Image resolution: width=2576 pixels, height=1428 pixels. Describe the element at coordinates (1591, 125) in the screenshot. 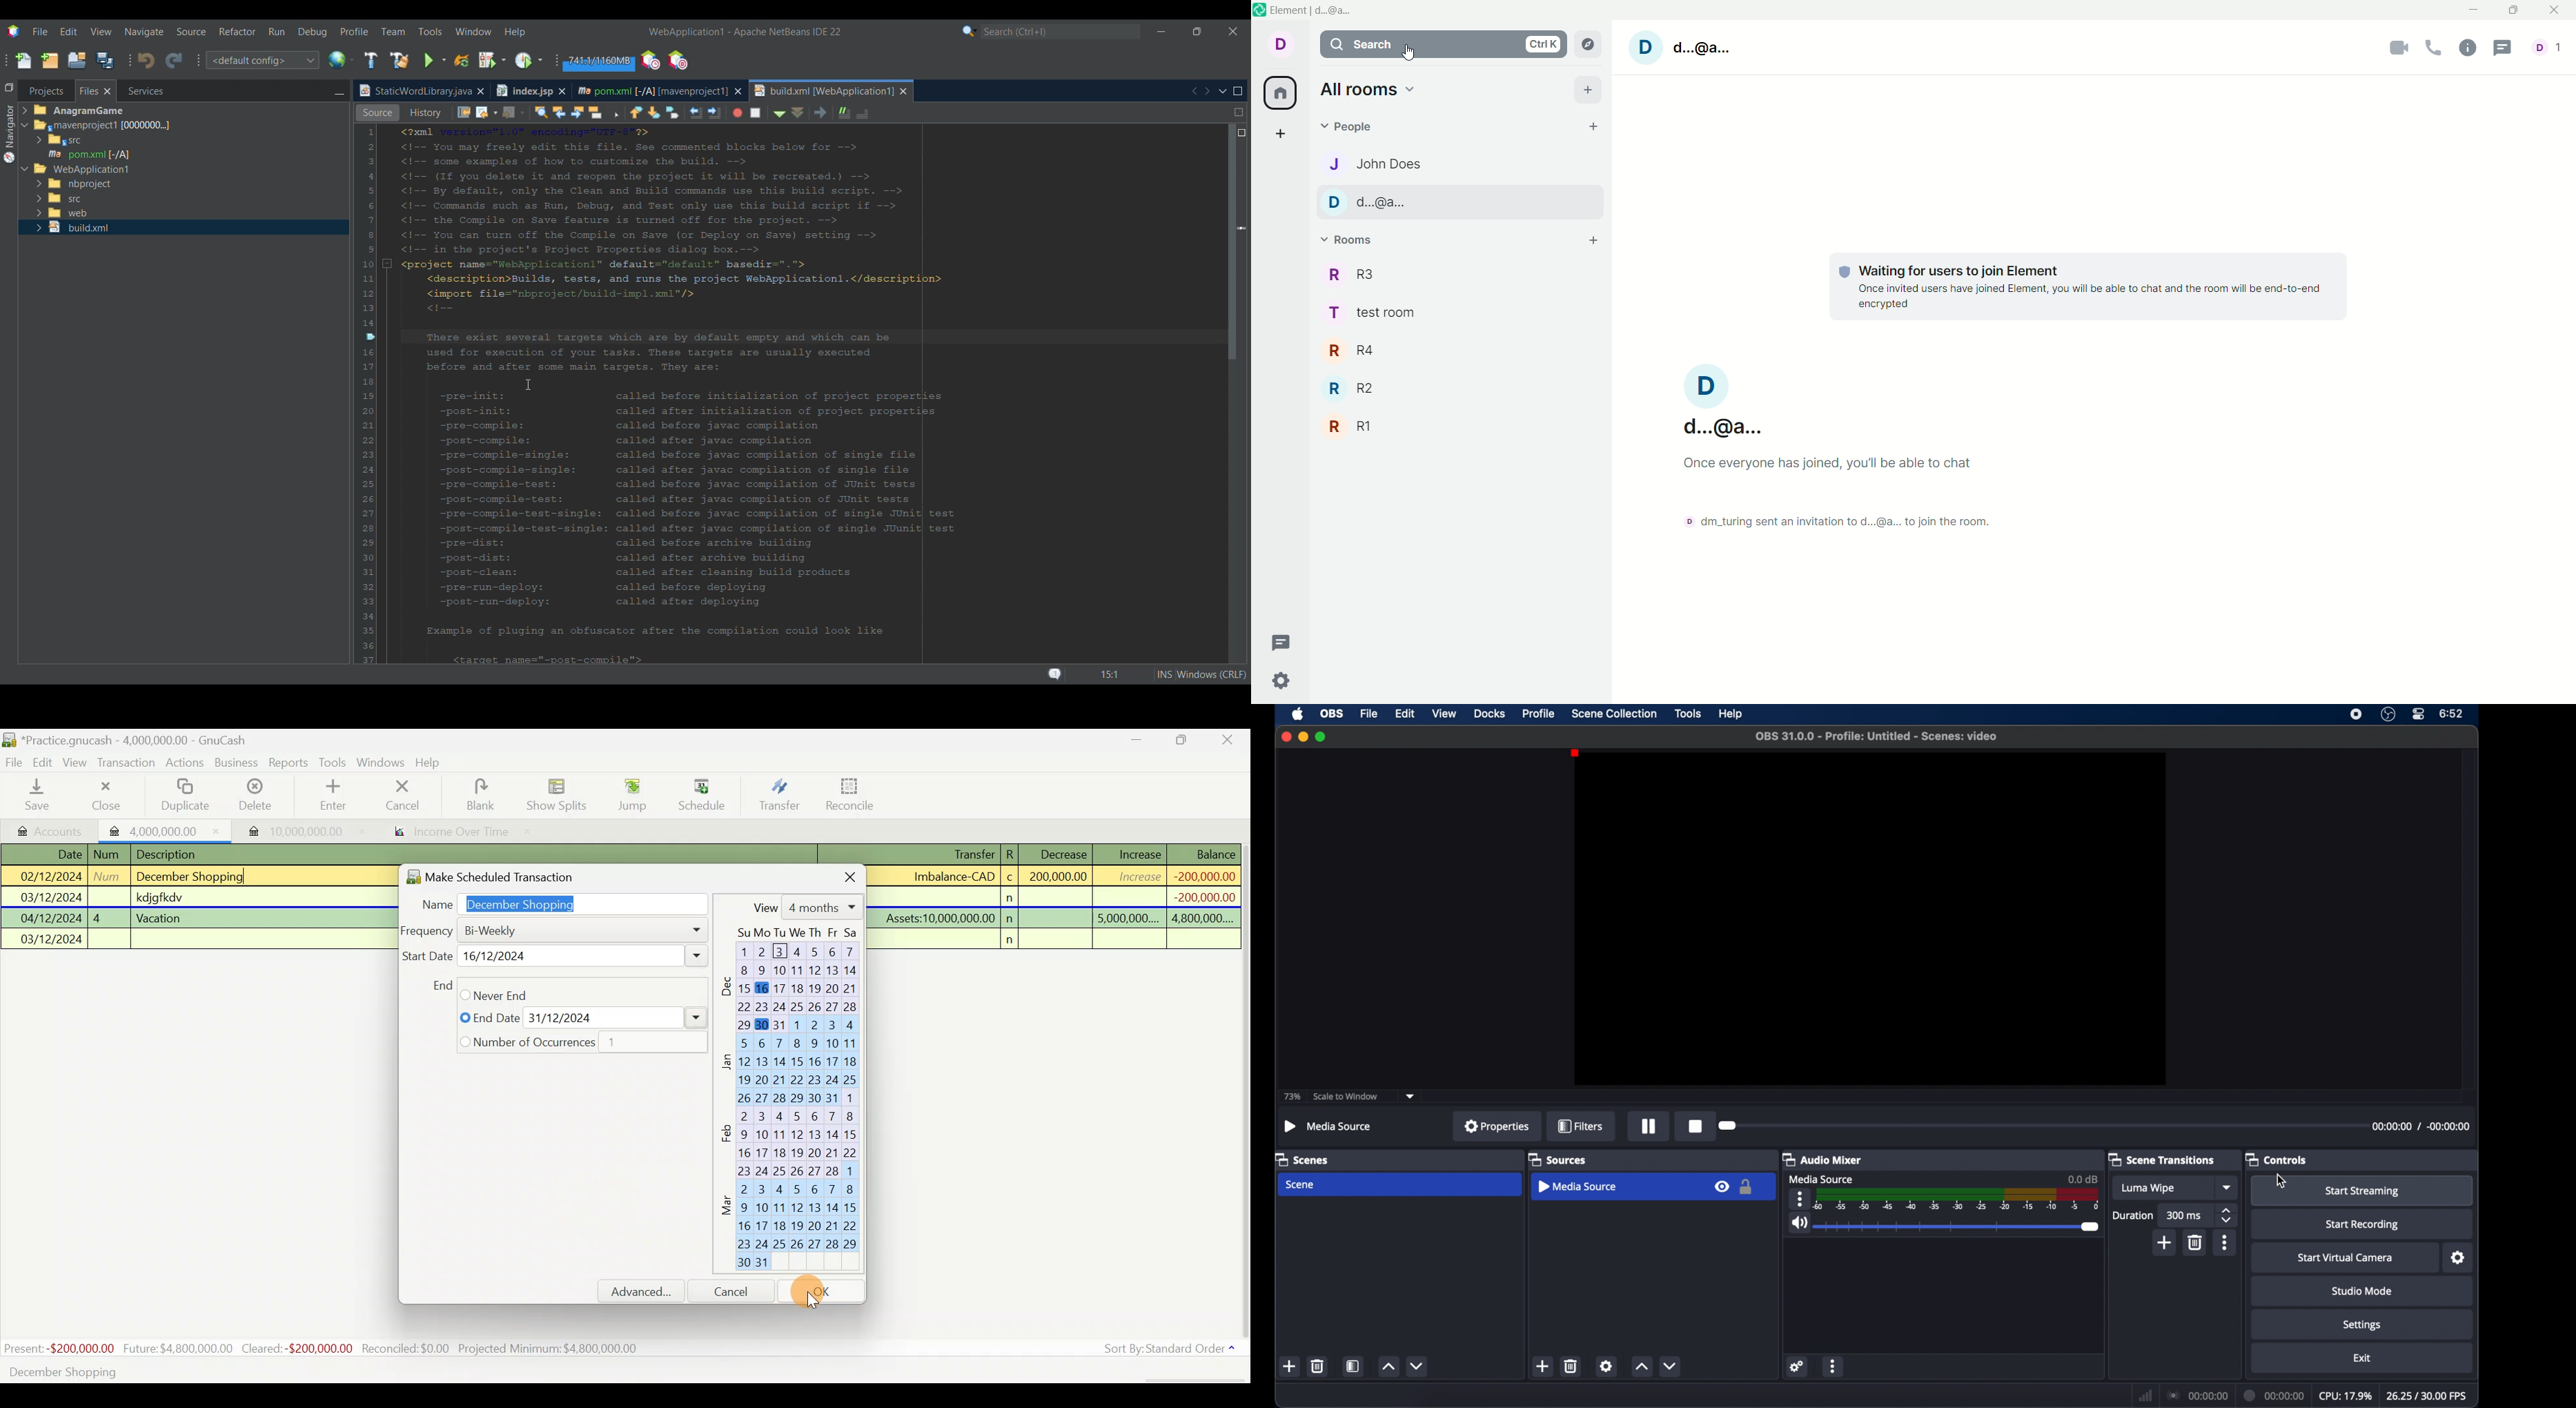

I see `start chat` at that location.